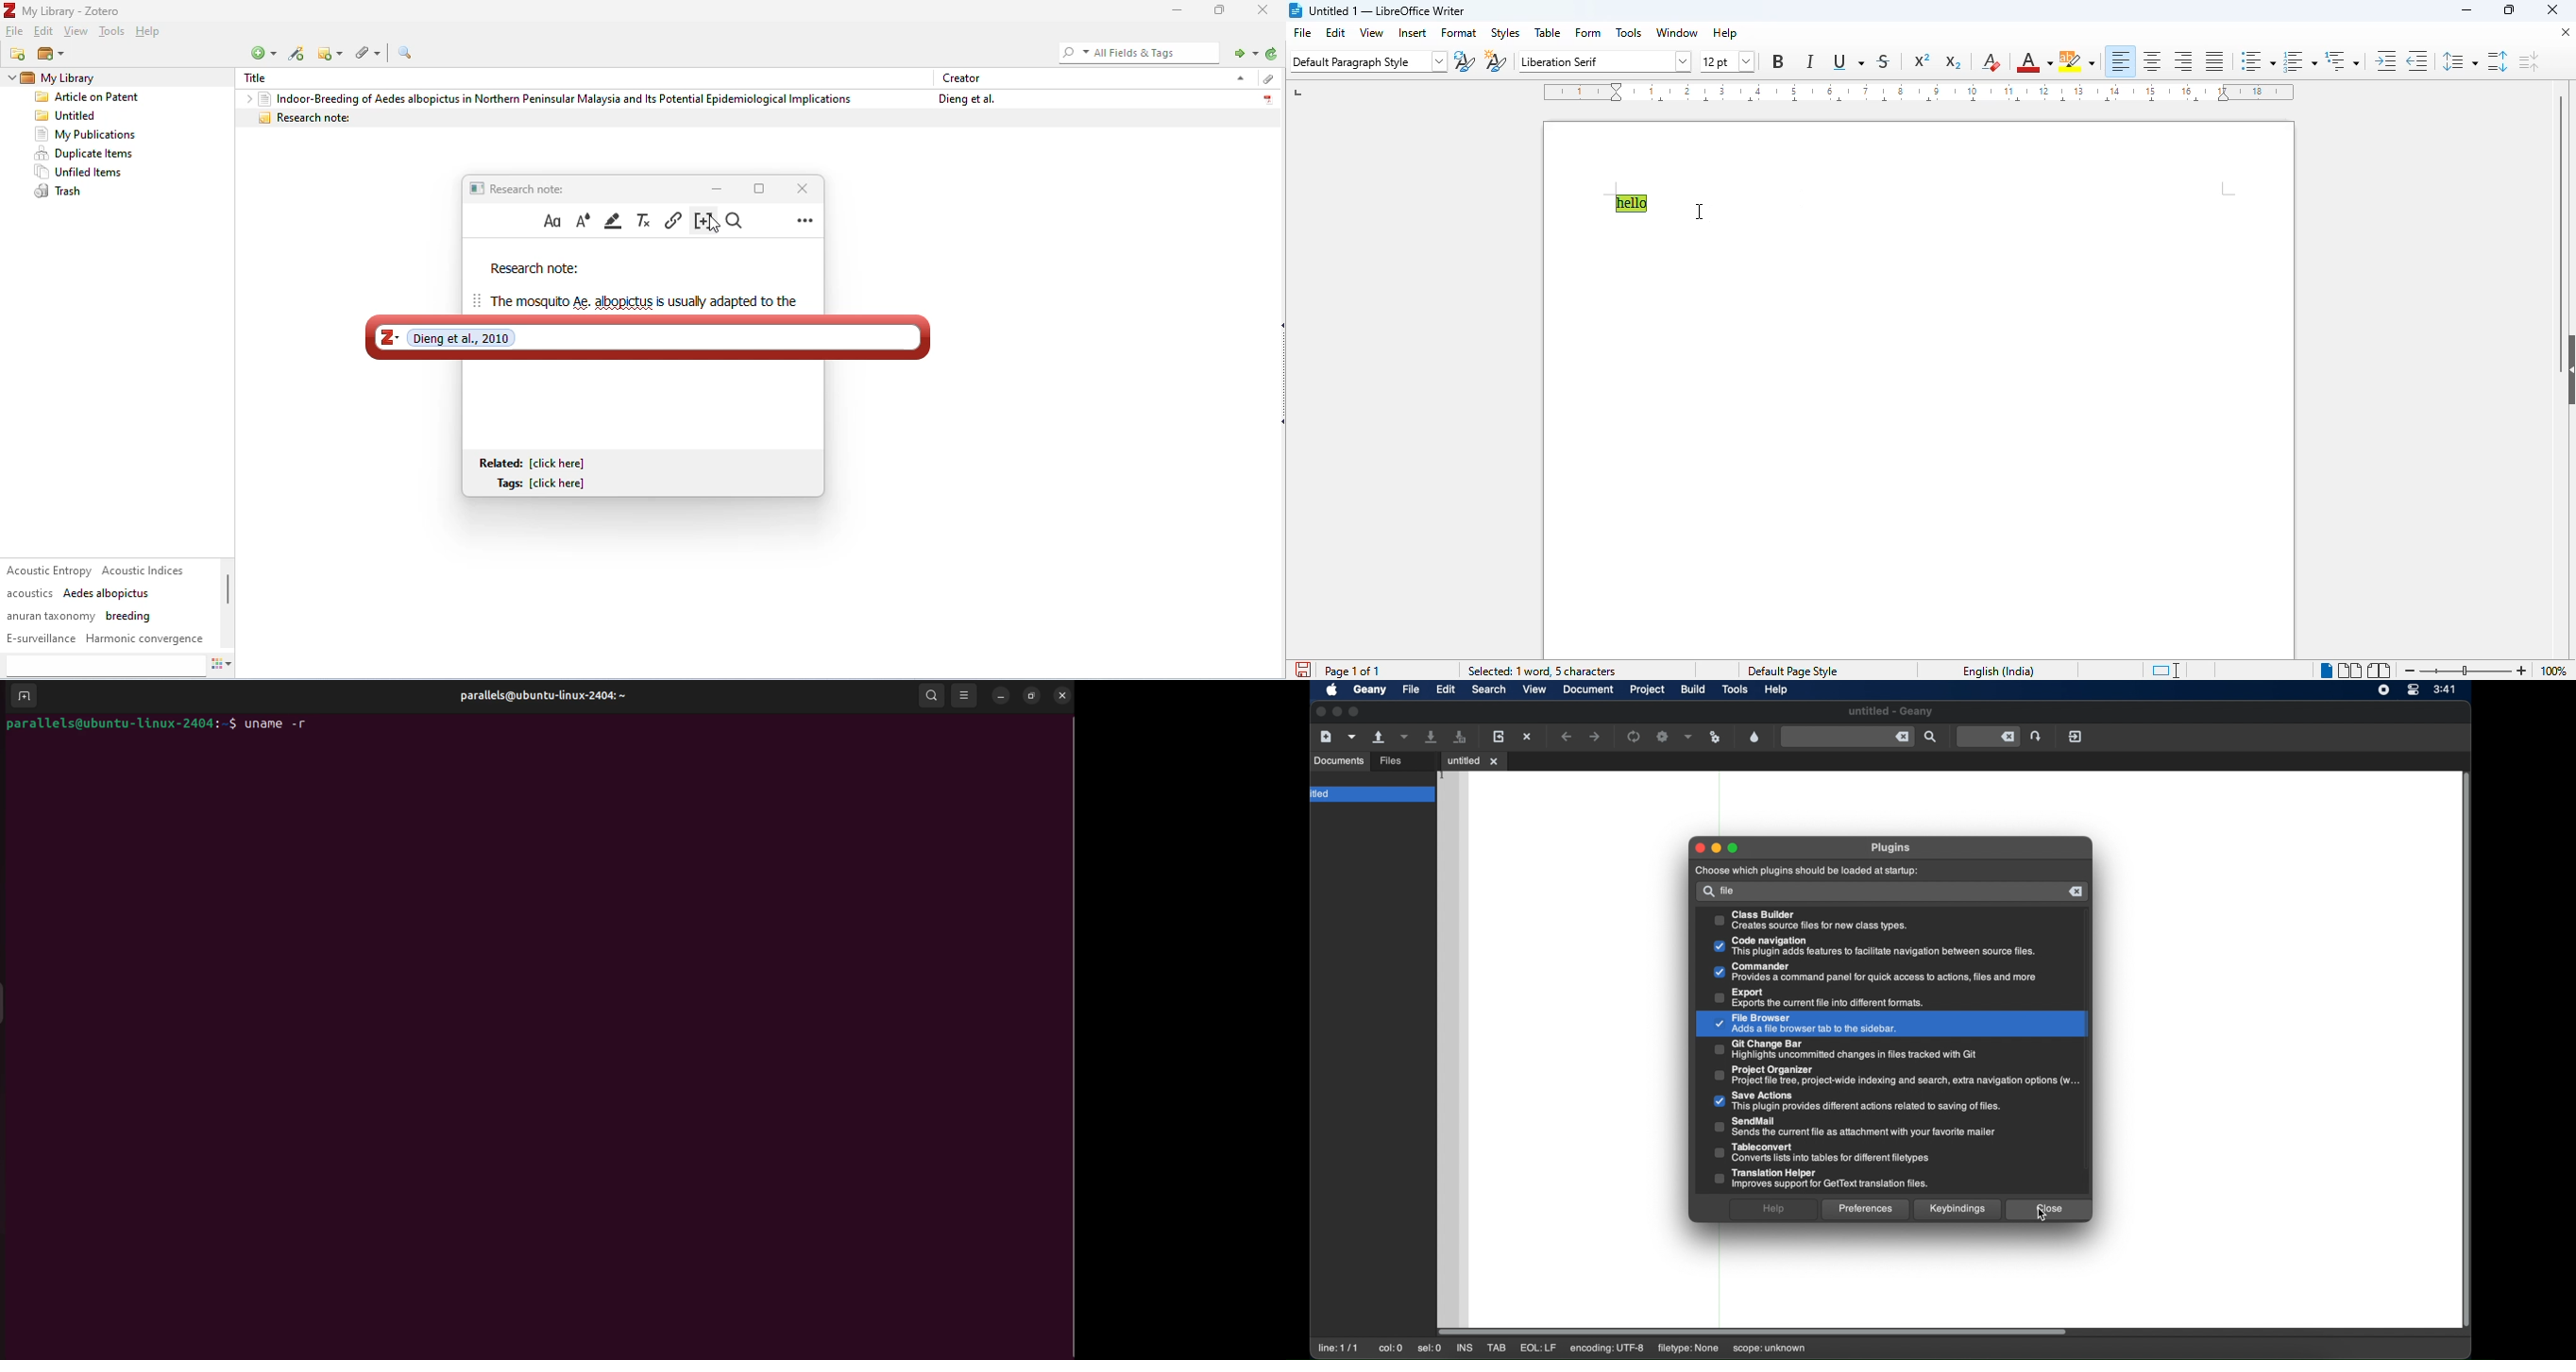  I want to click on actions, so click(222, 667).